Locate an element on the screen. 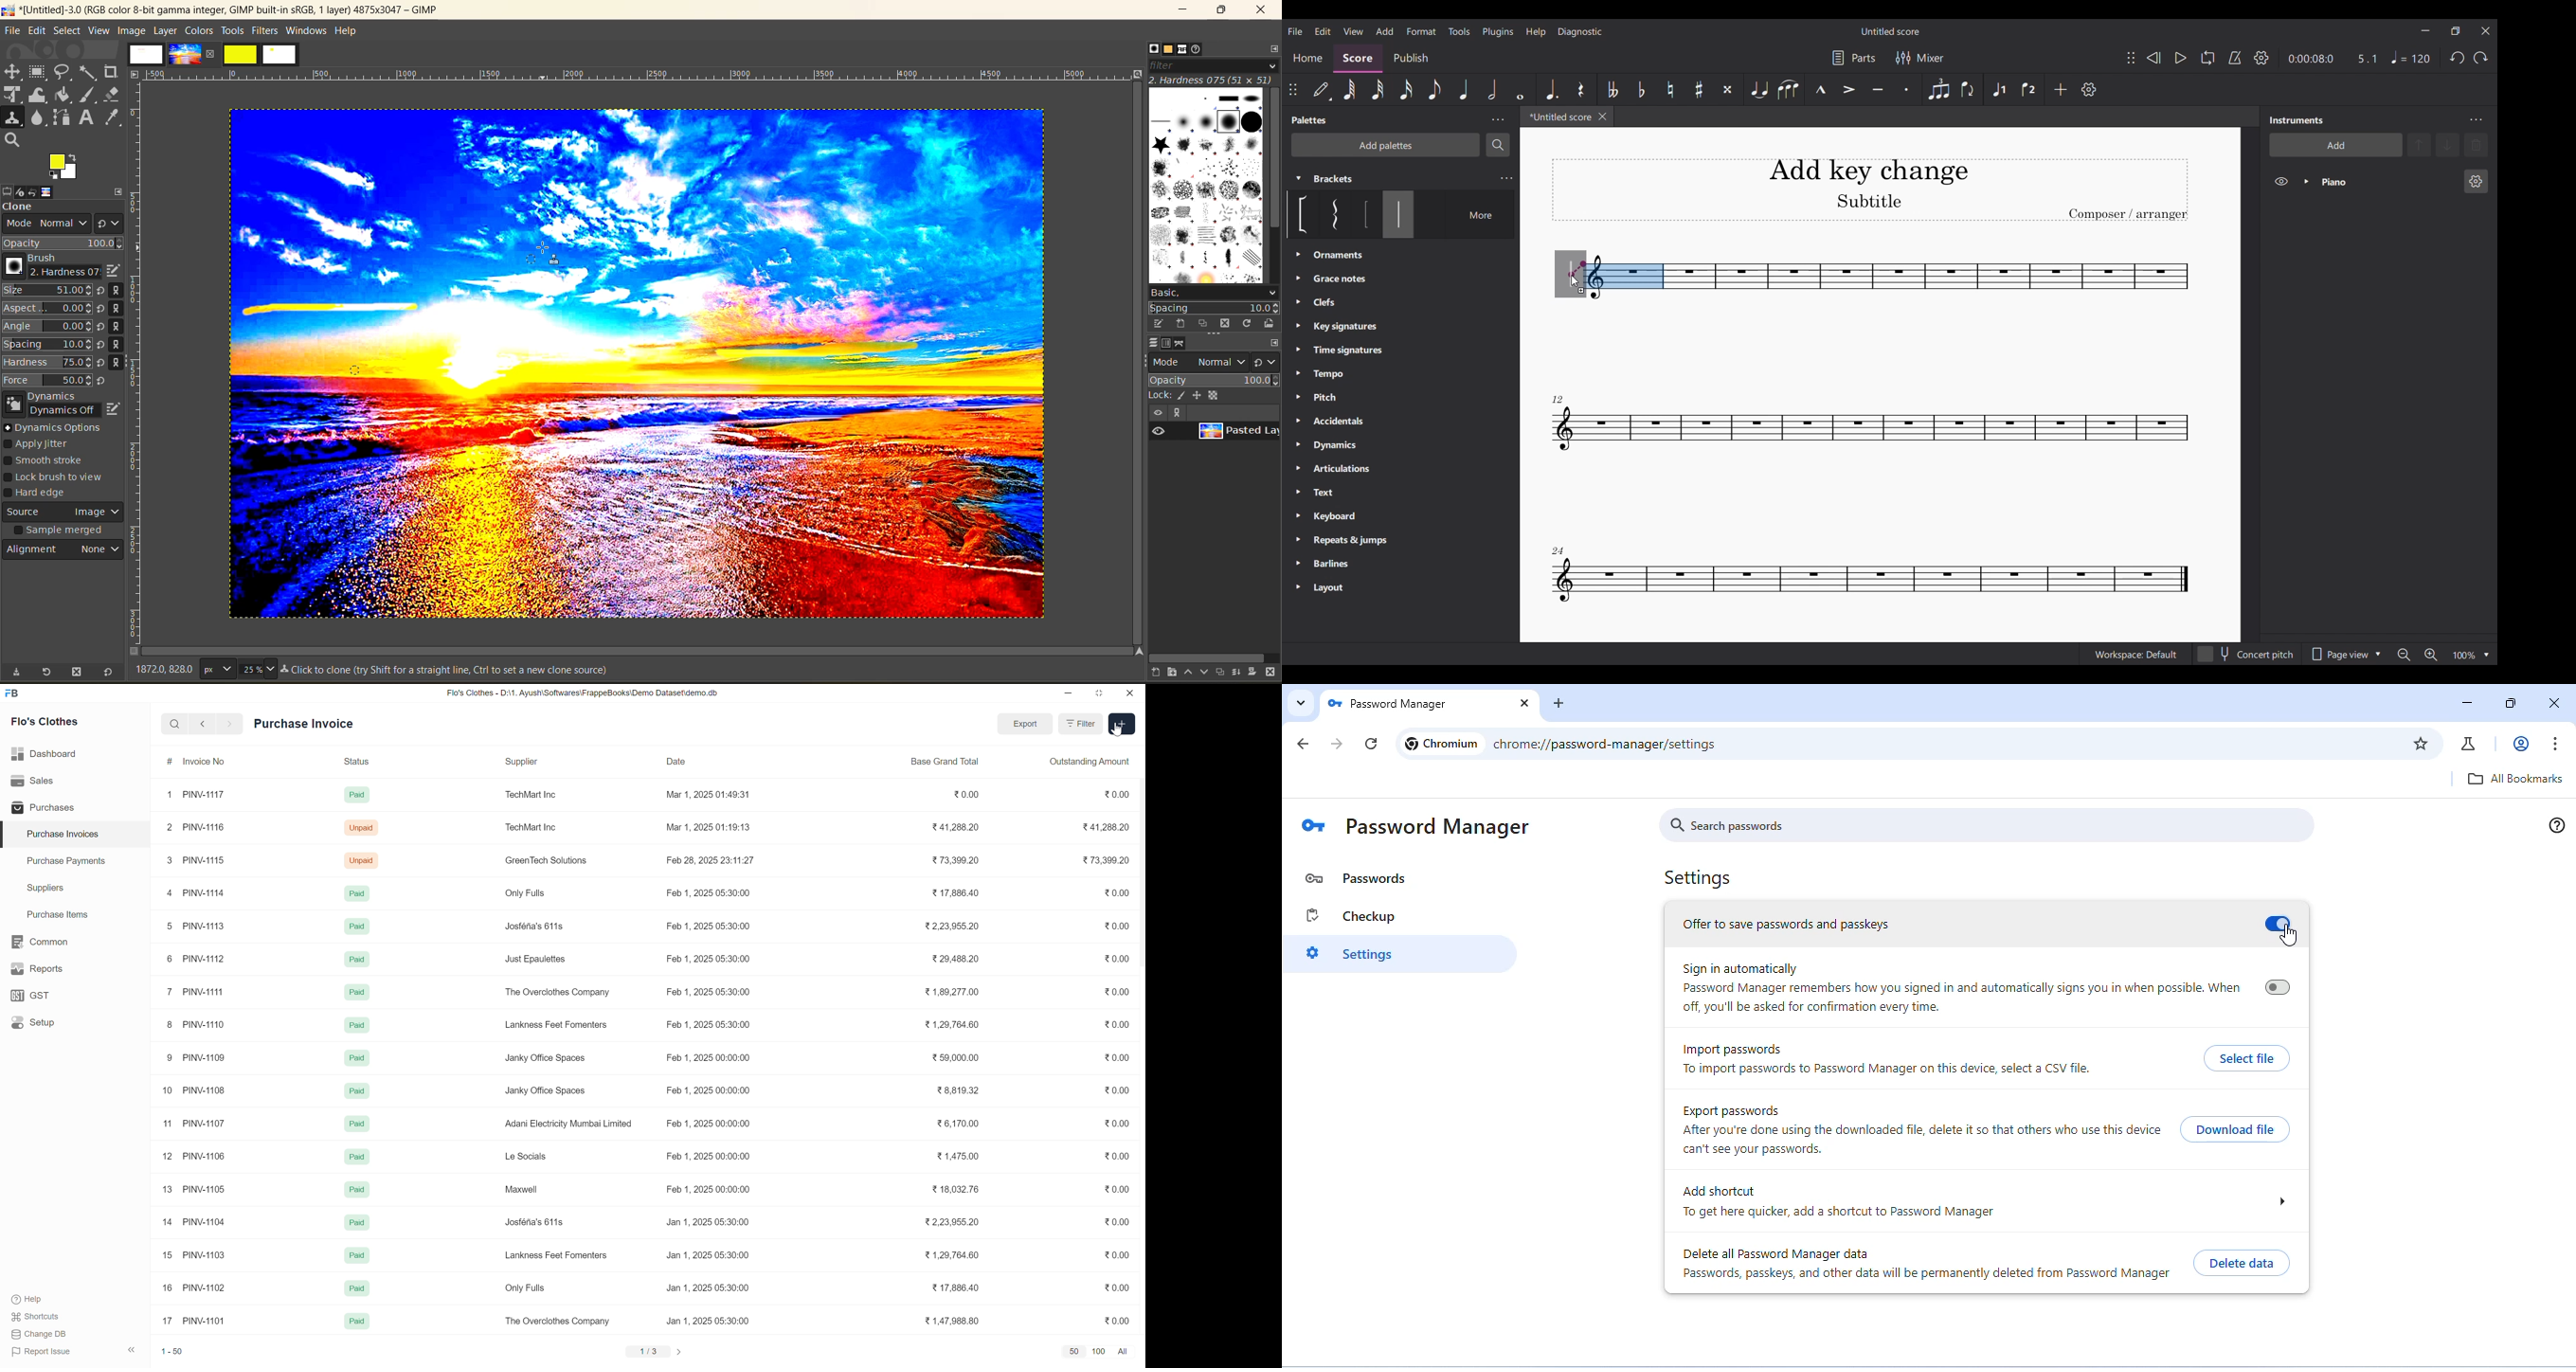 This screenshot has height=1372, width=2576. Outstanding Amount is located at coordinates (1088, 762).